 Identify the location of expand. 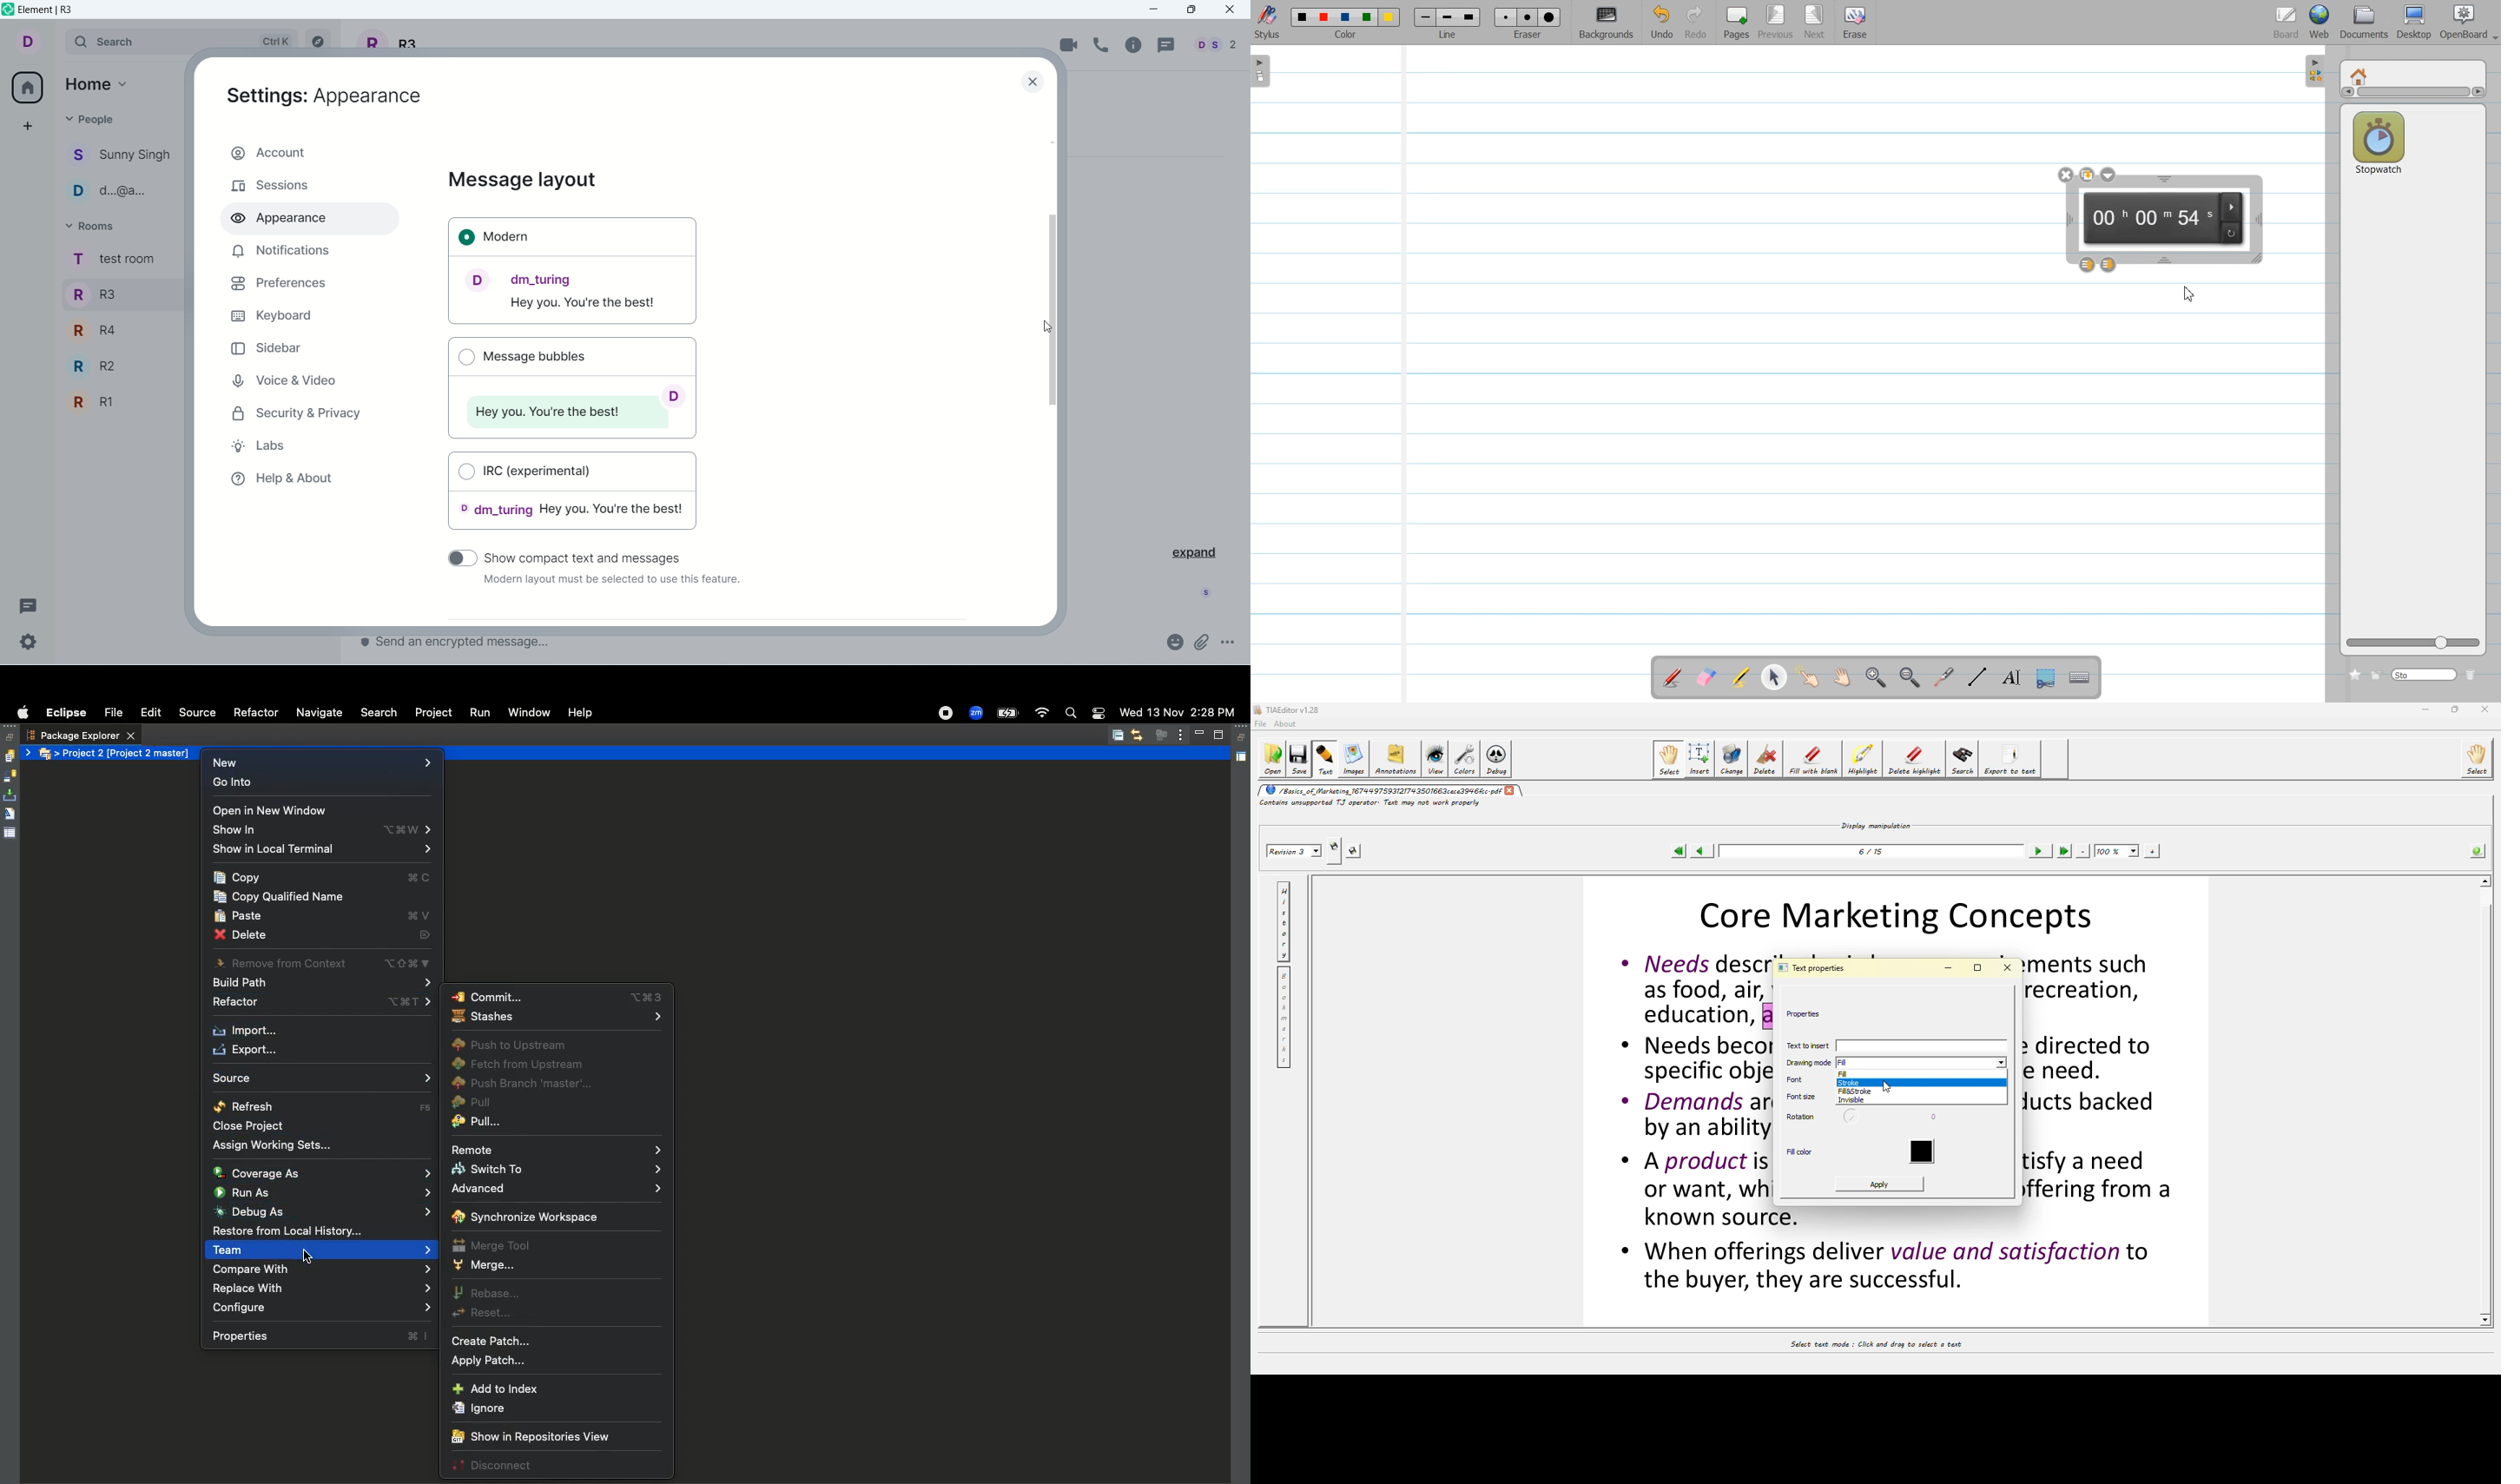
(1193, 552).